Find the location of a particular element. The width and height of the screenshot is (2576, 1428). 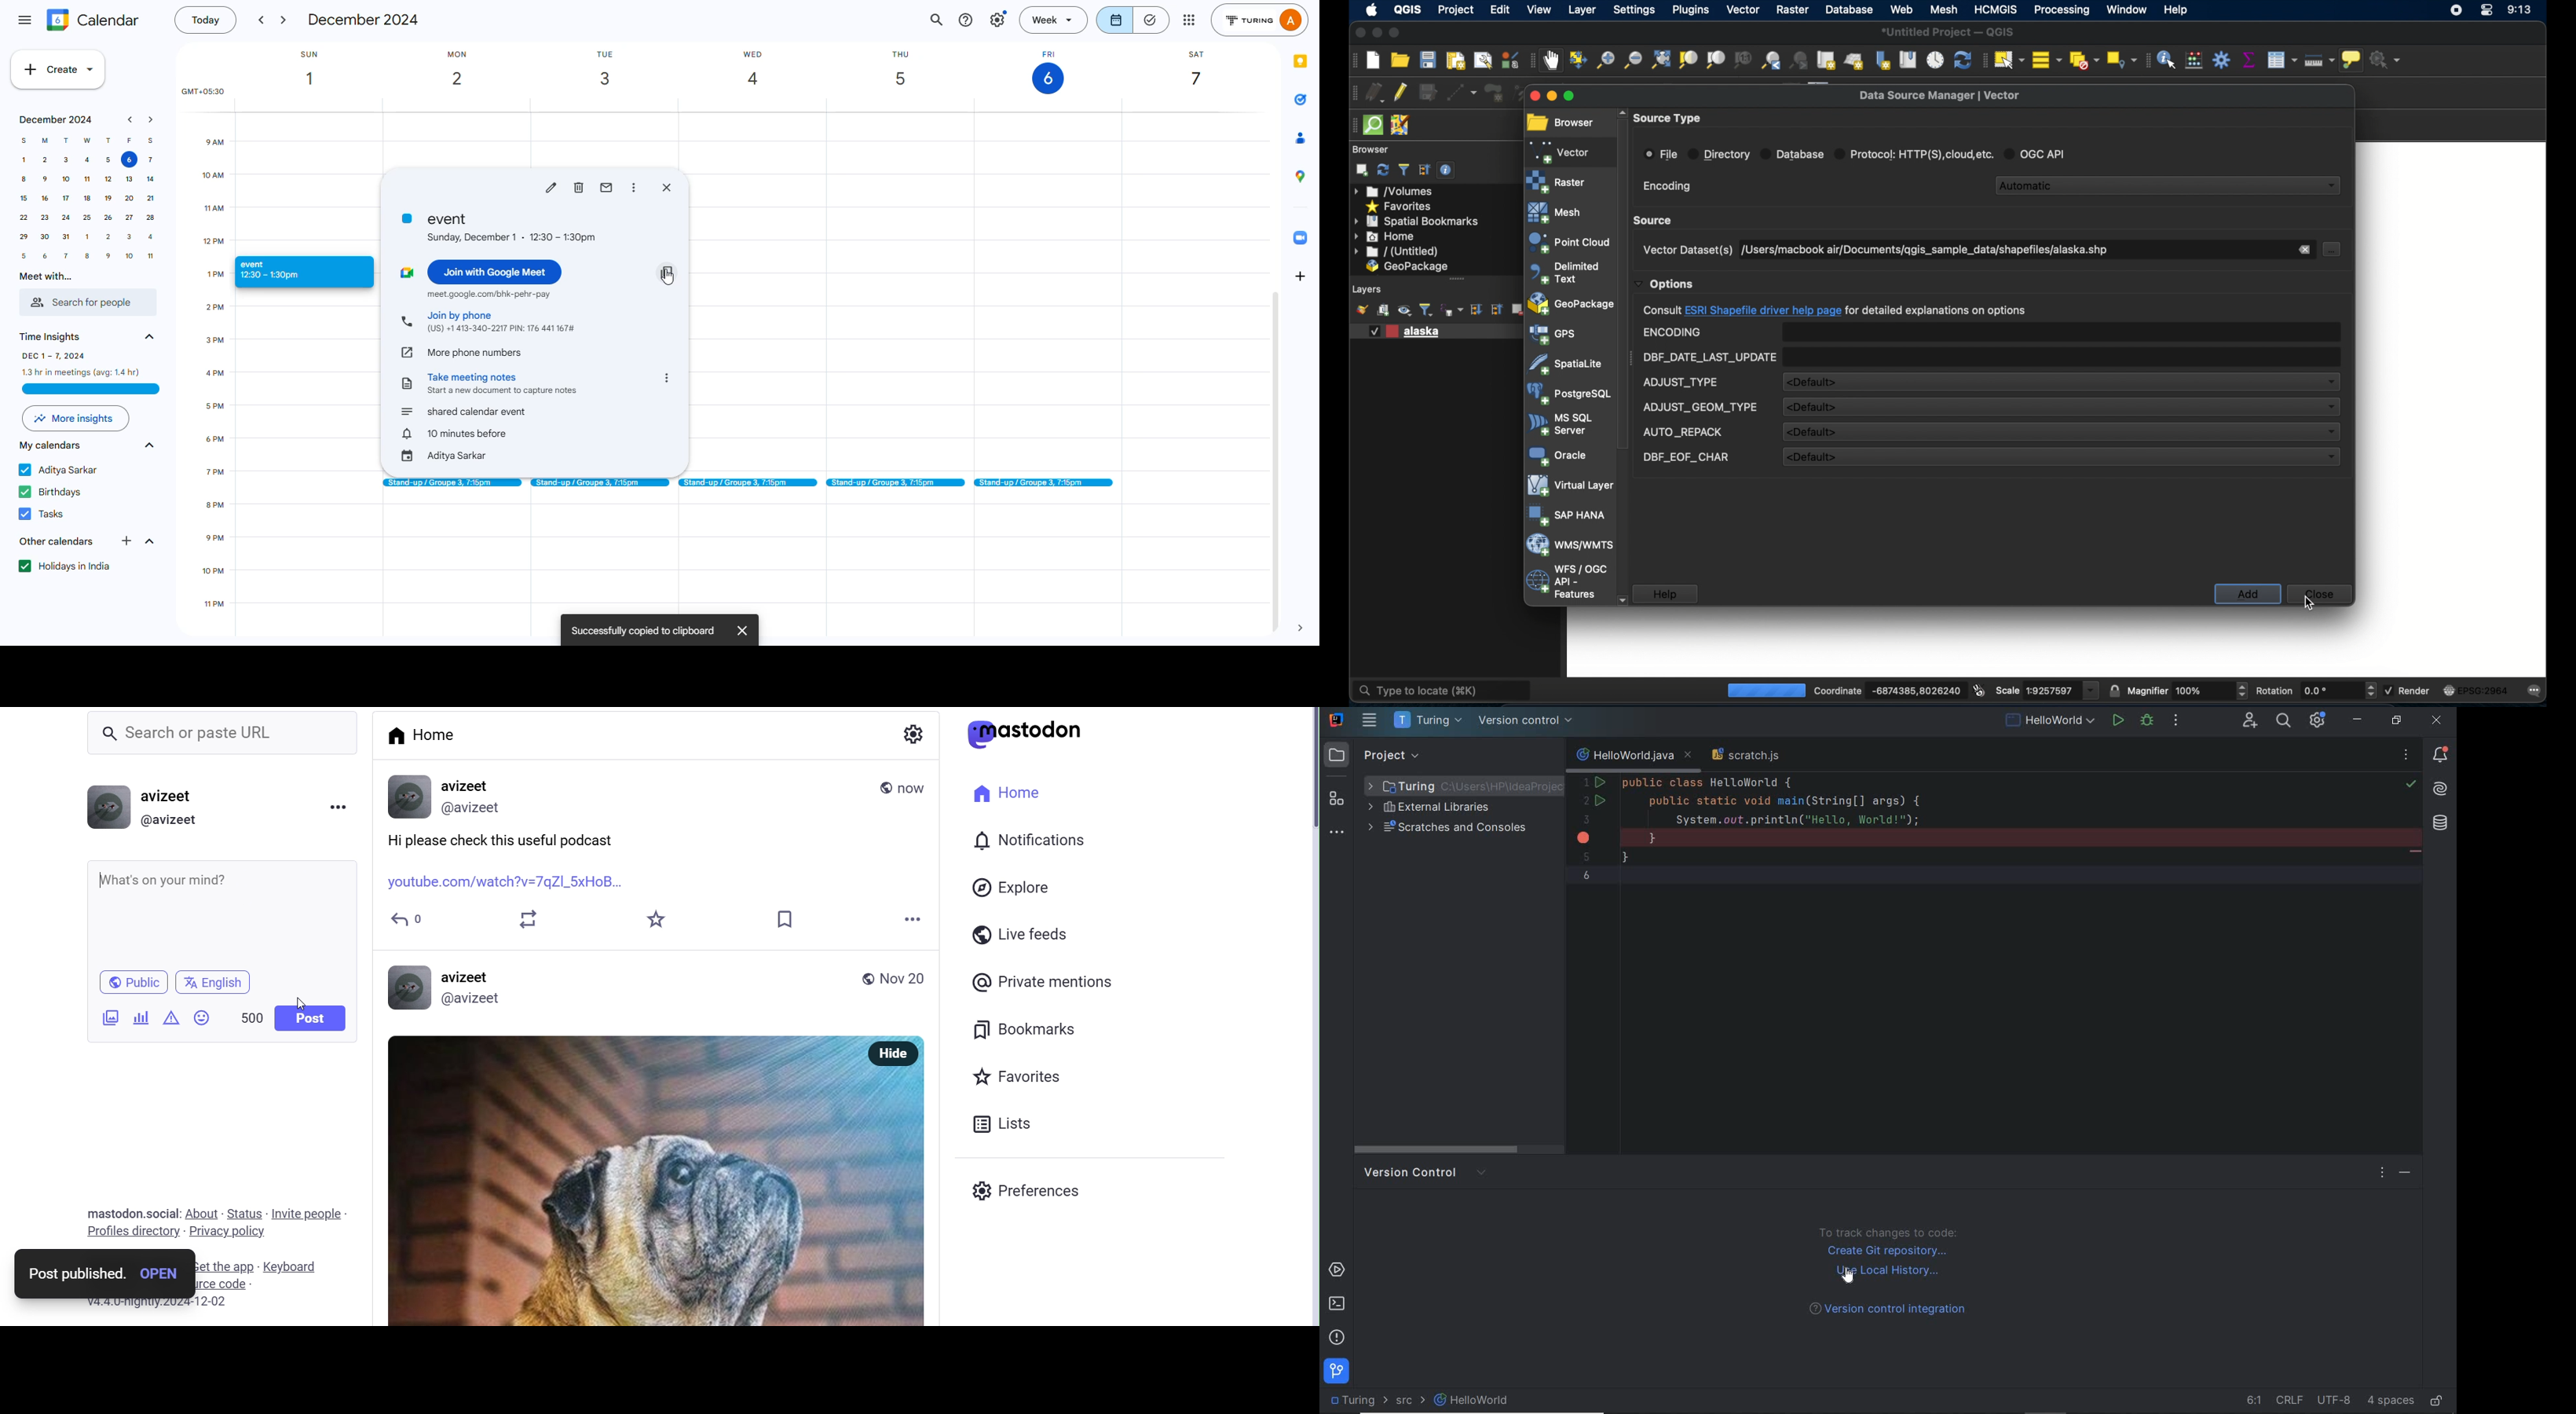

quicksom is located at coordinates (1372, 126).